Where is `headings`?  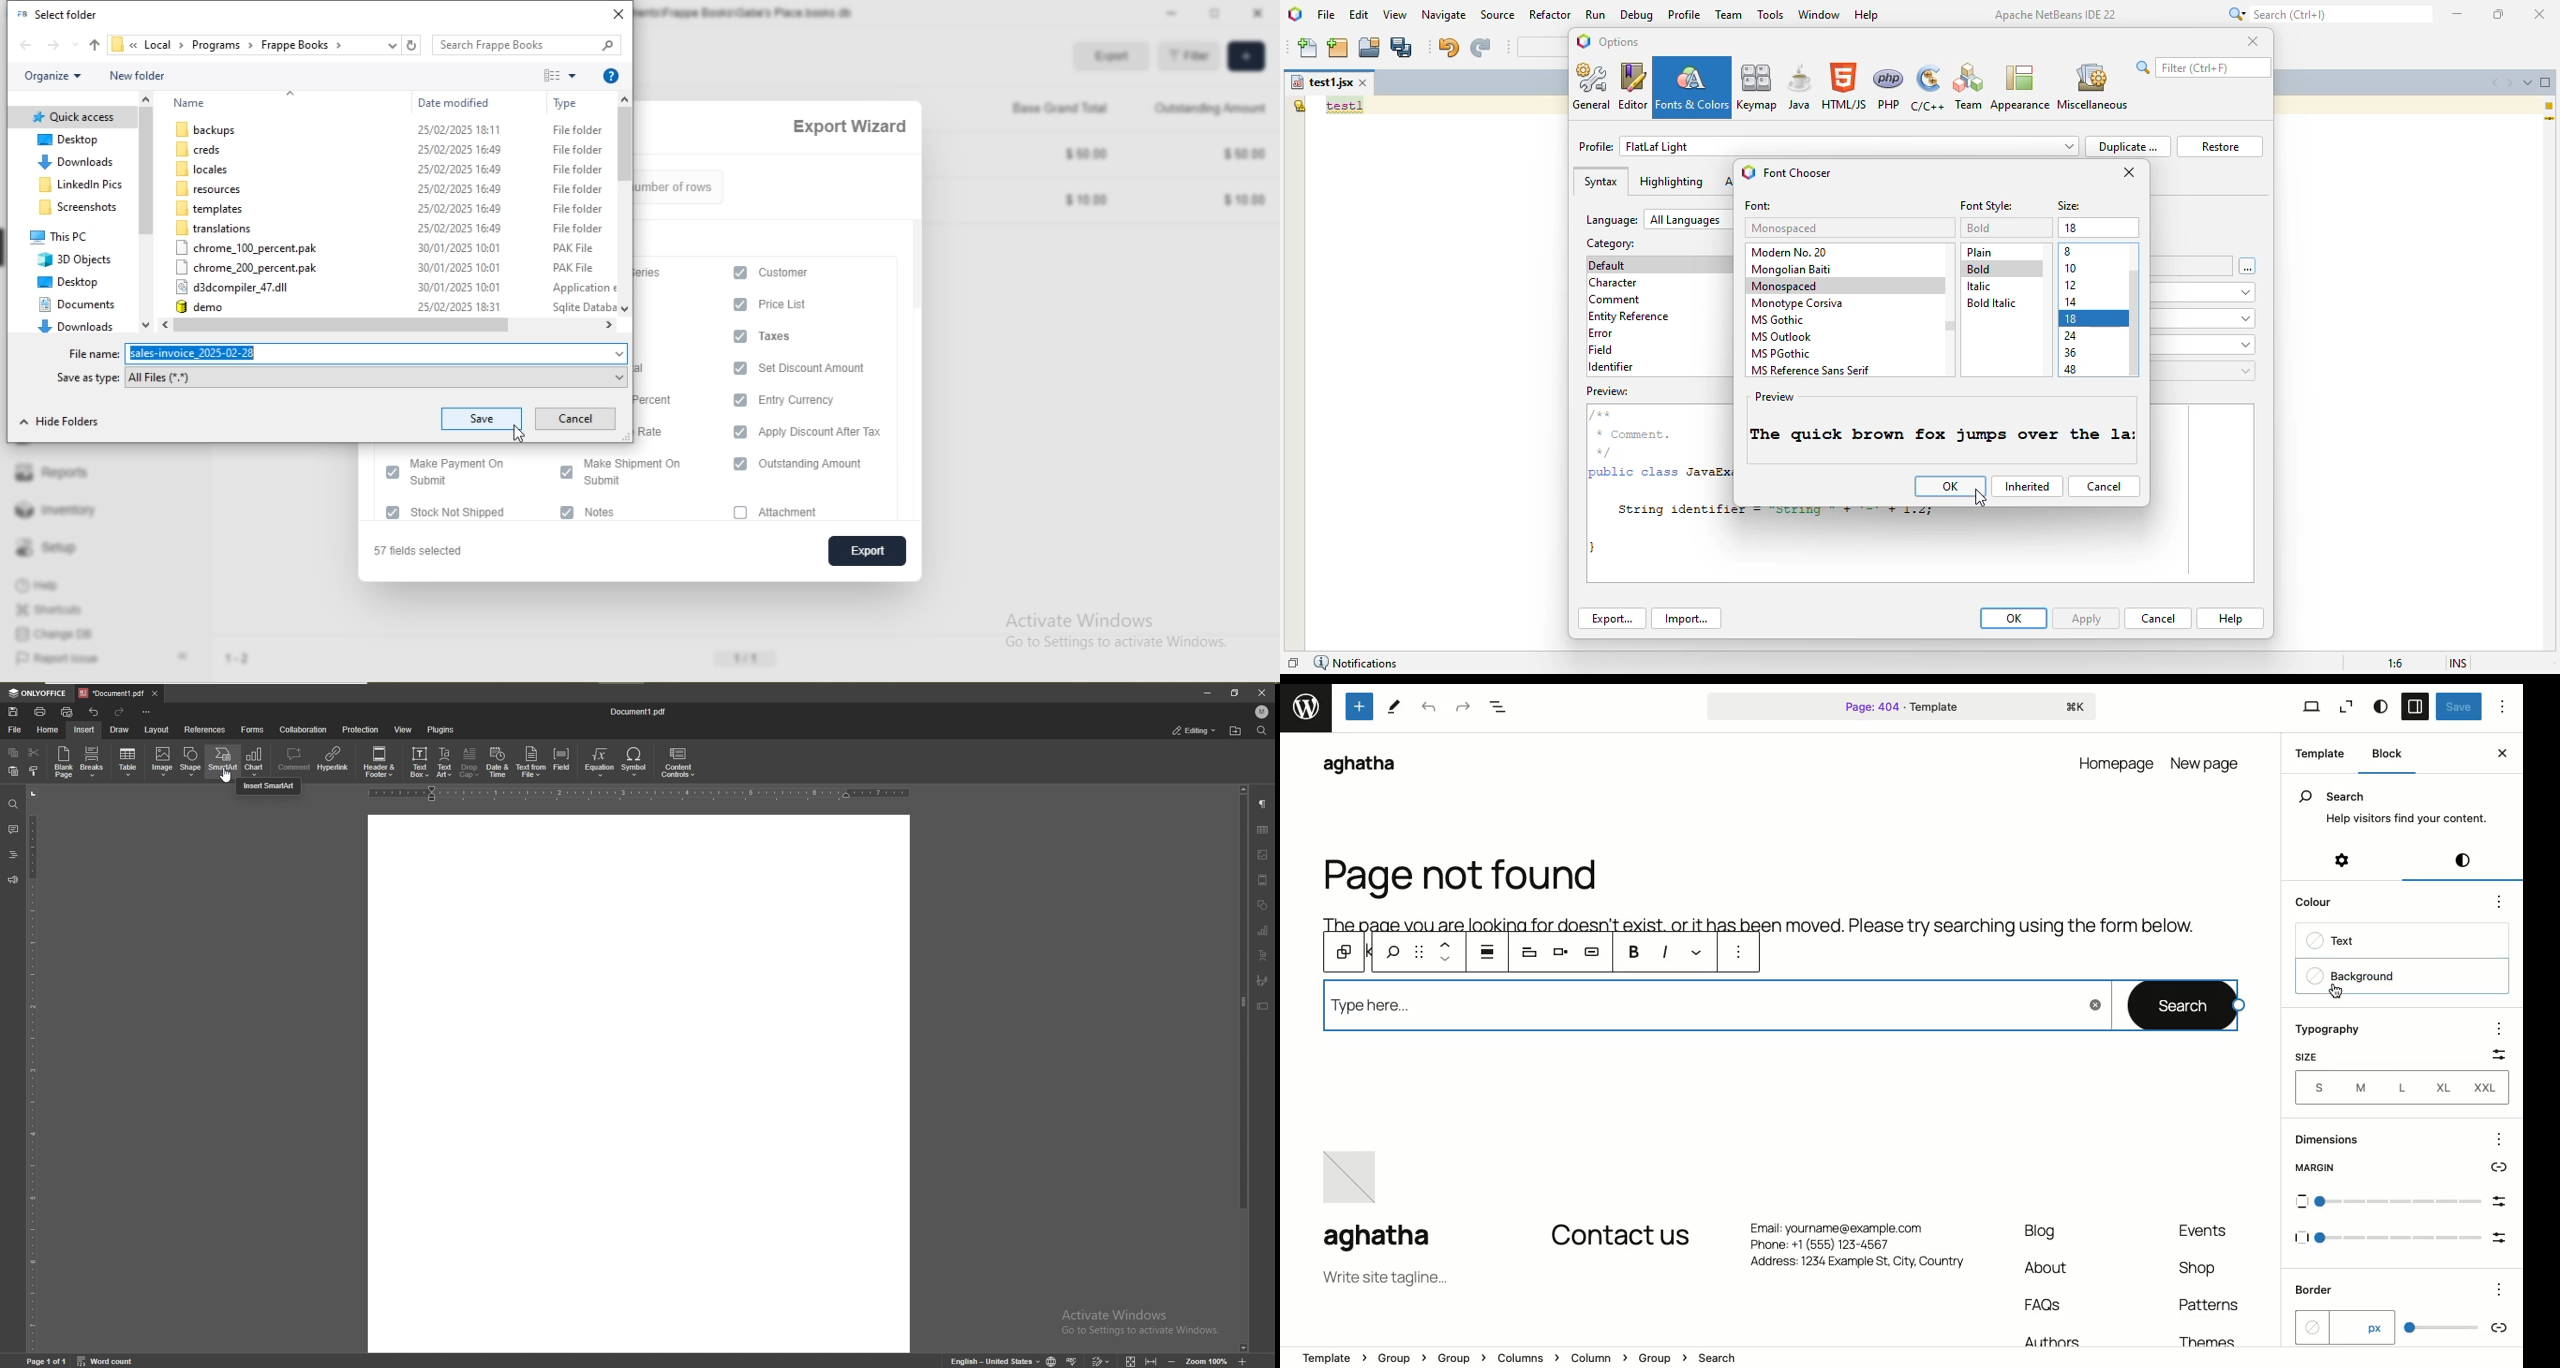 headings is located at coordinates (13, 855).